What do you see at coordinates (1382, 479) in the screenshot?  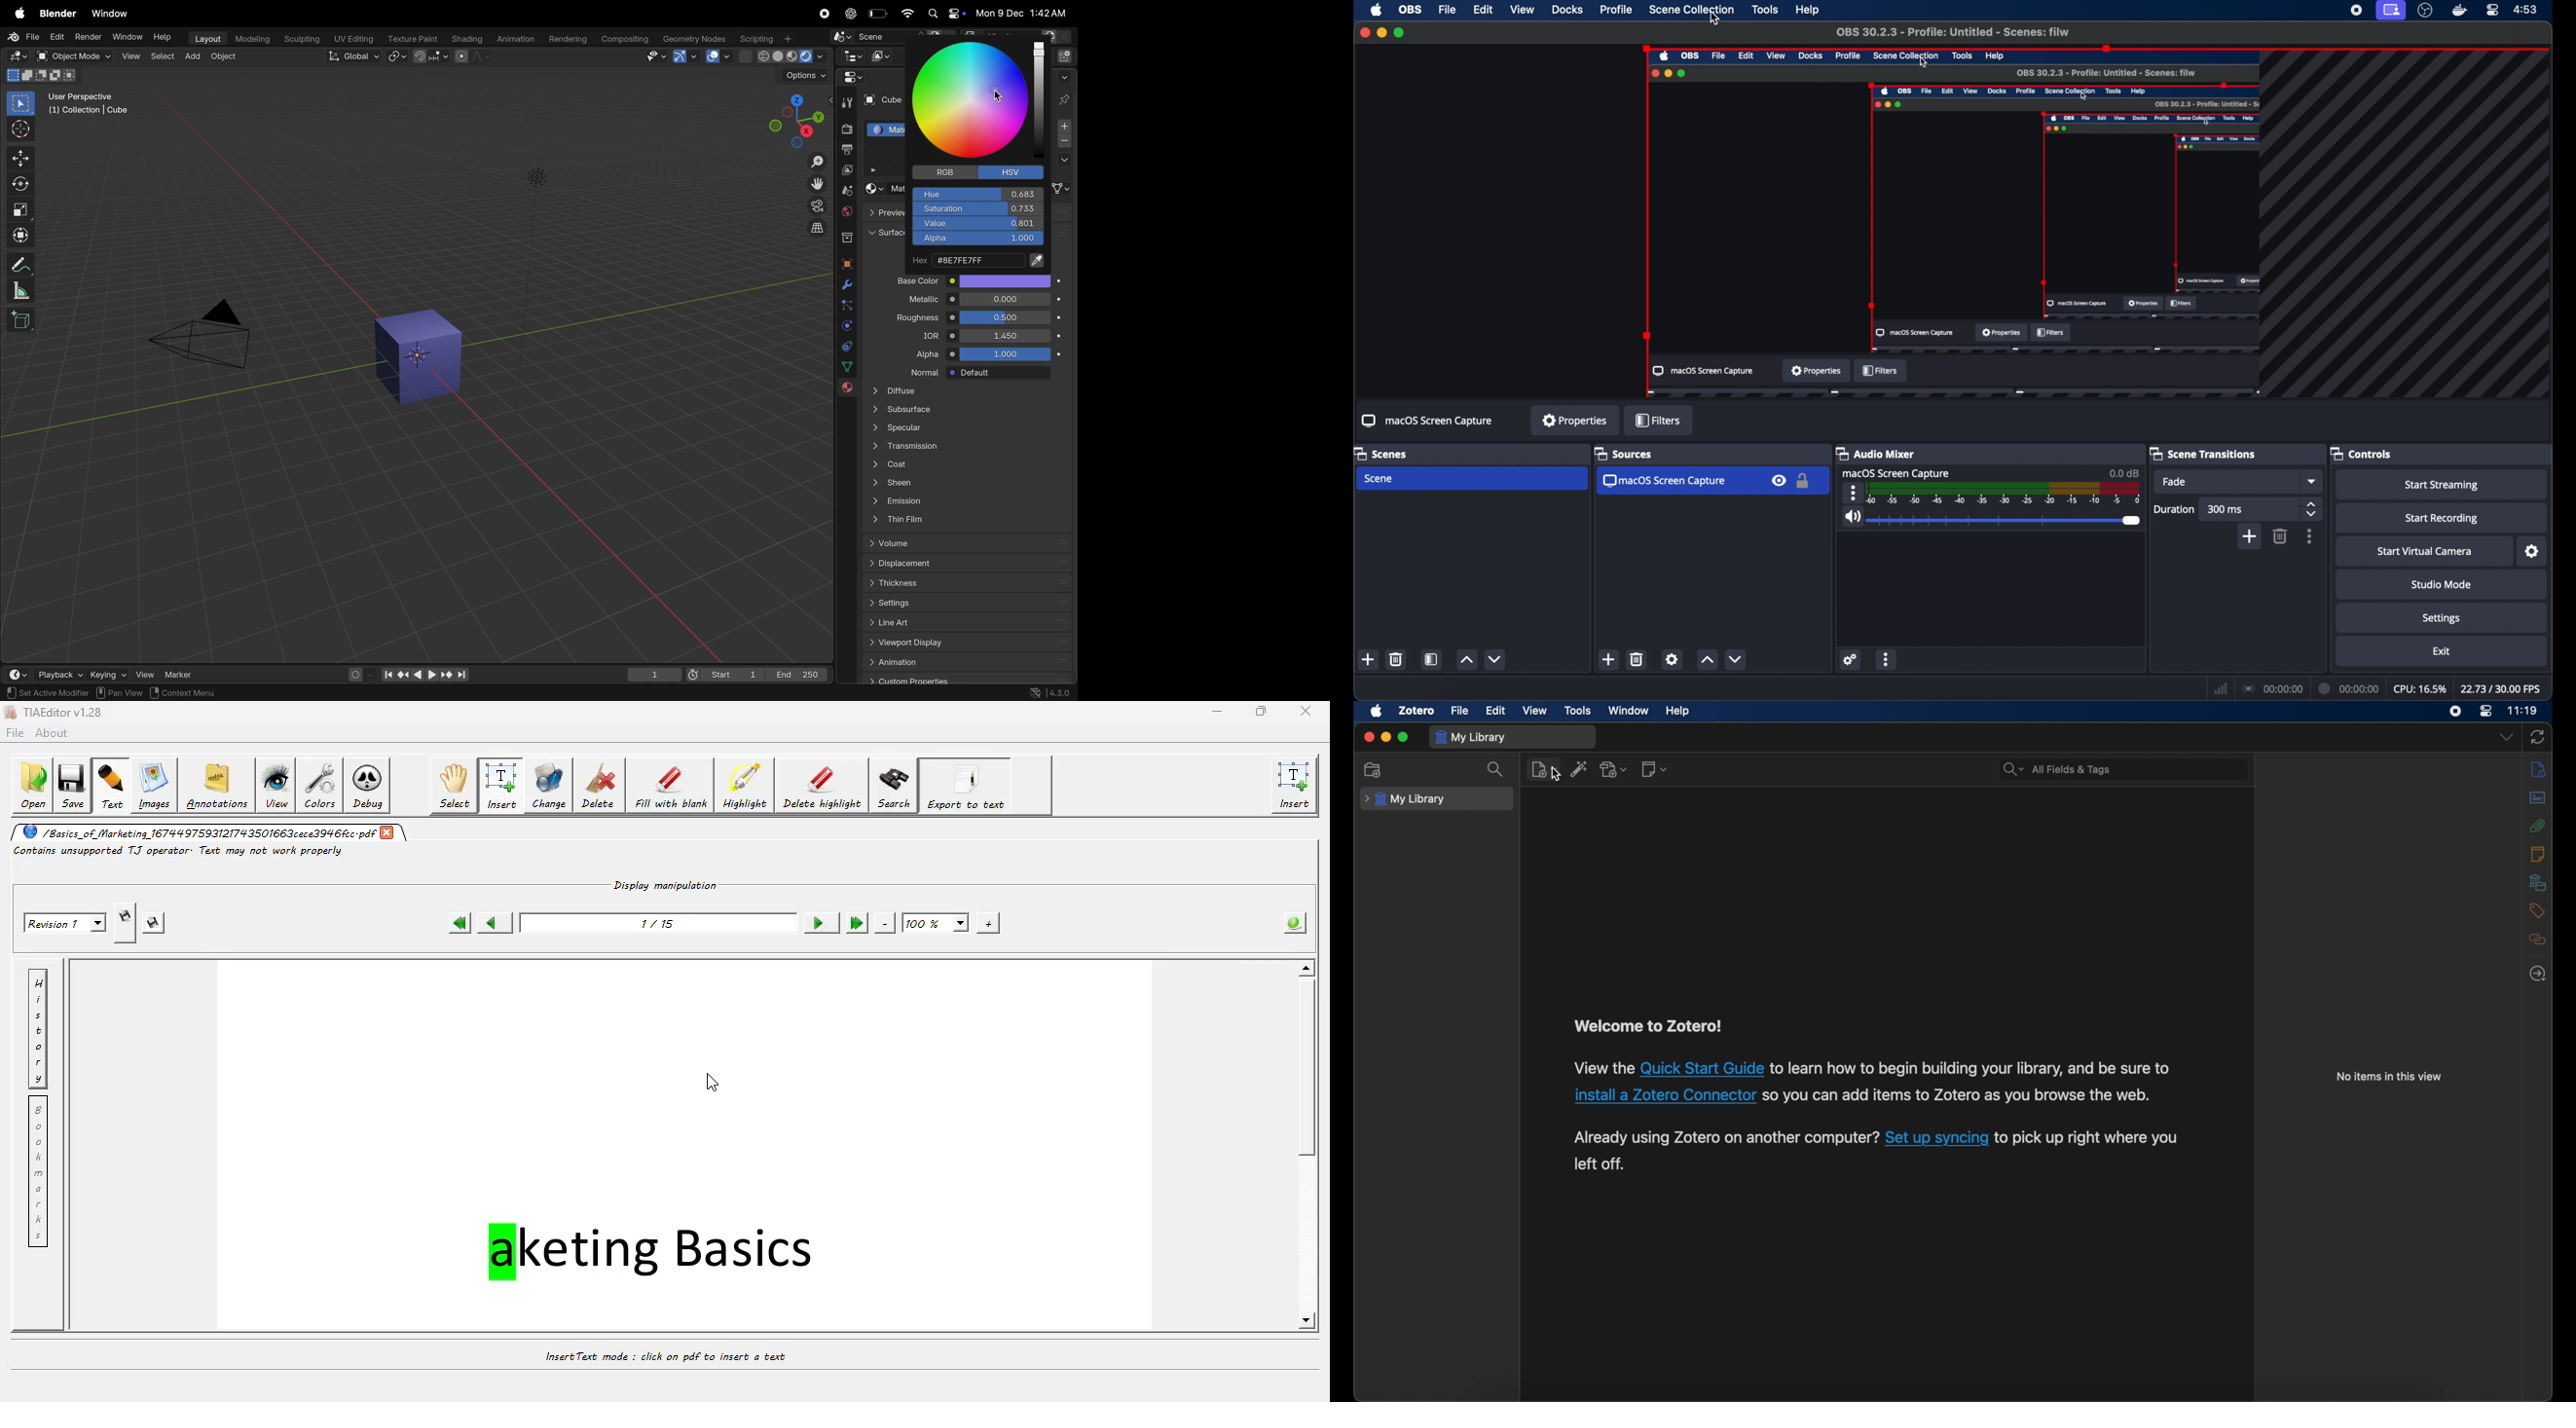 I see `scene` at bounding box center [1382, 479].